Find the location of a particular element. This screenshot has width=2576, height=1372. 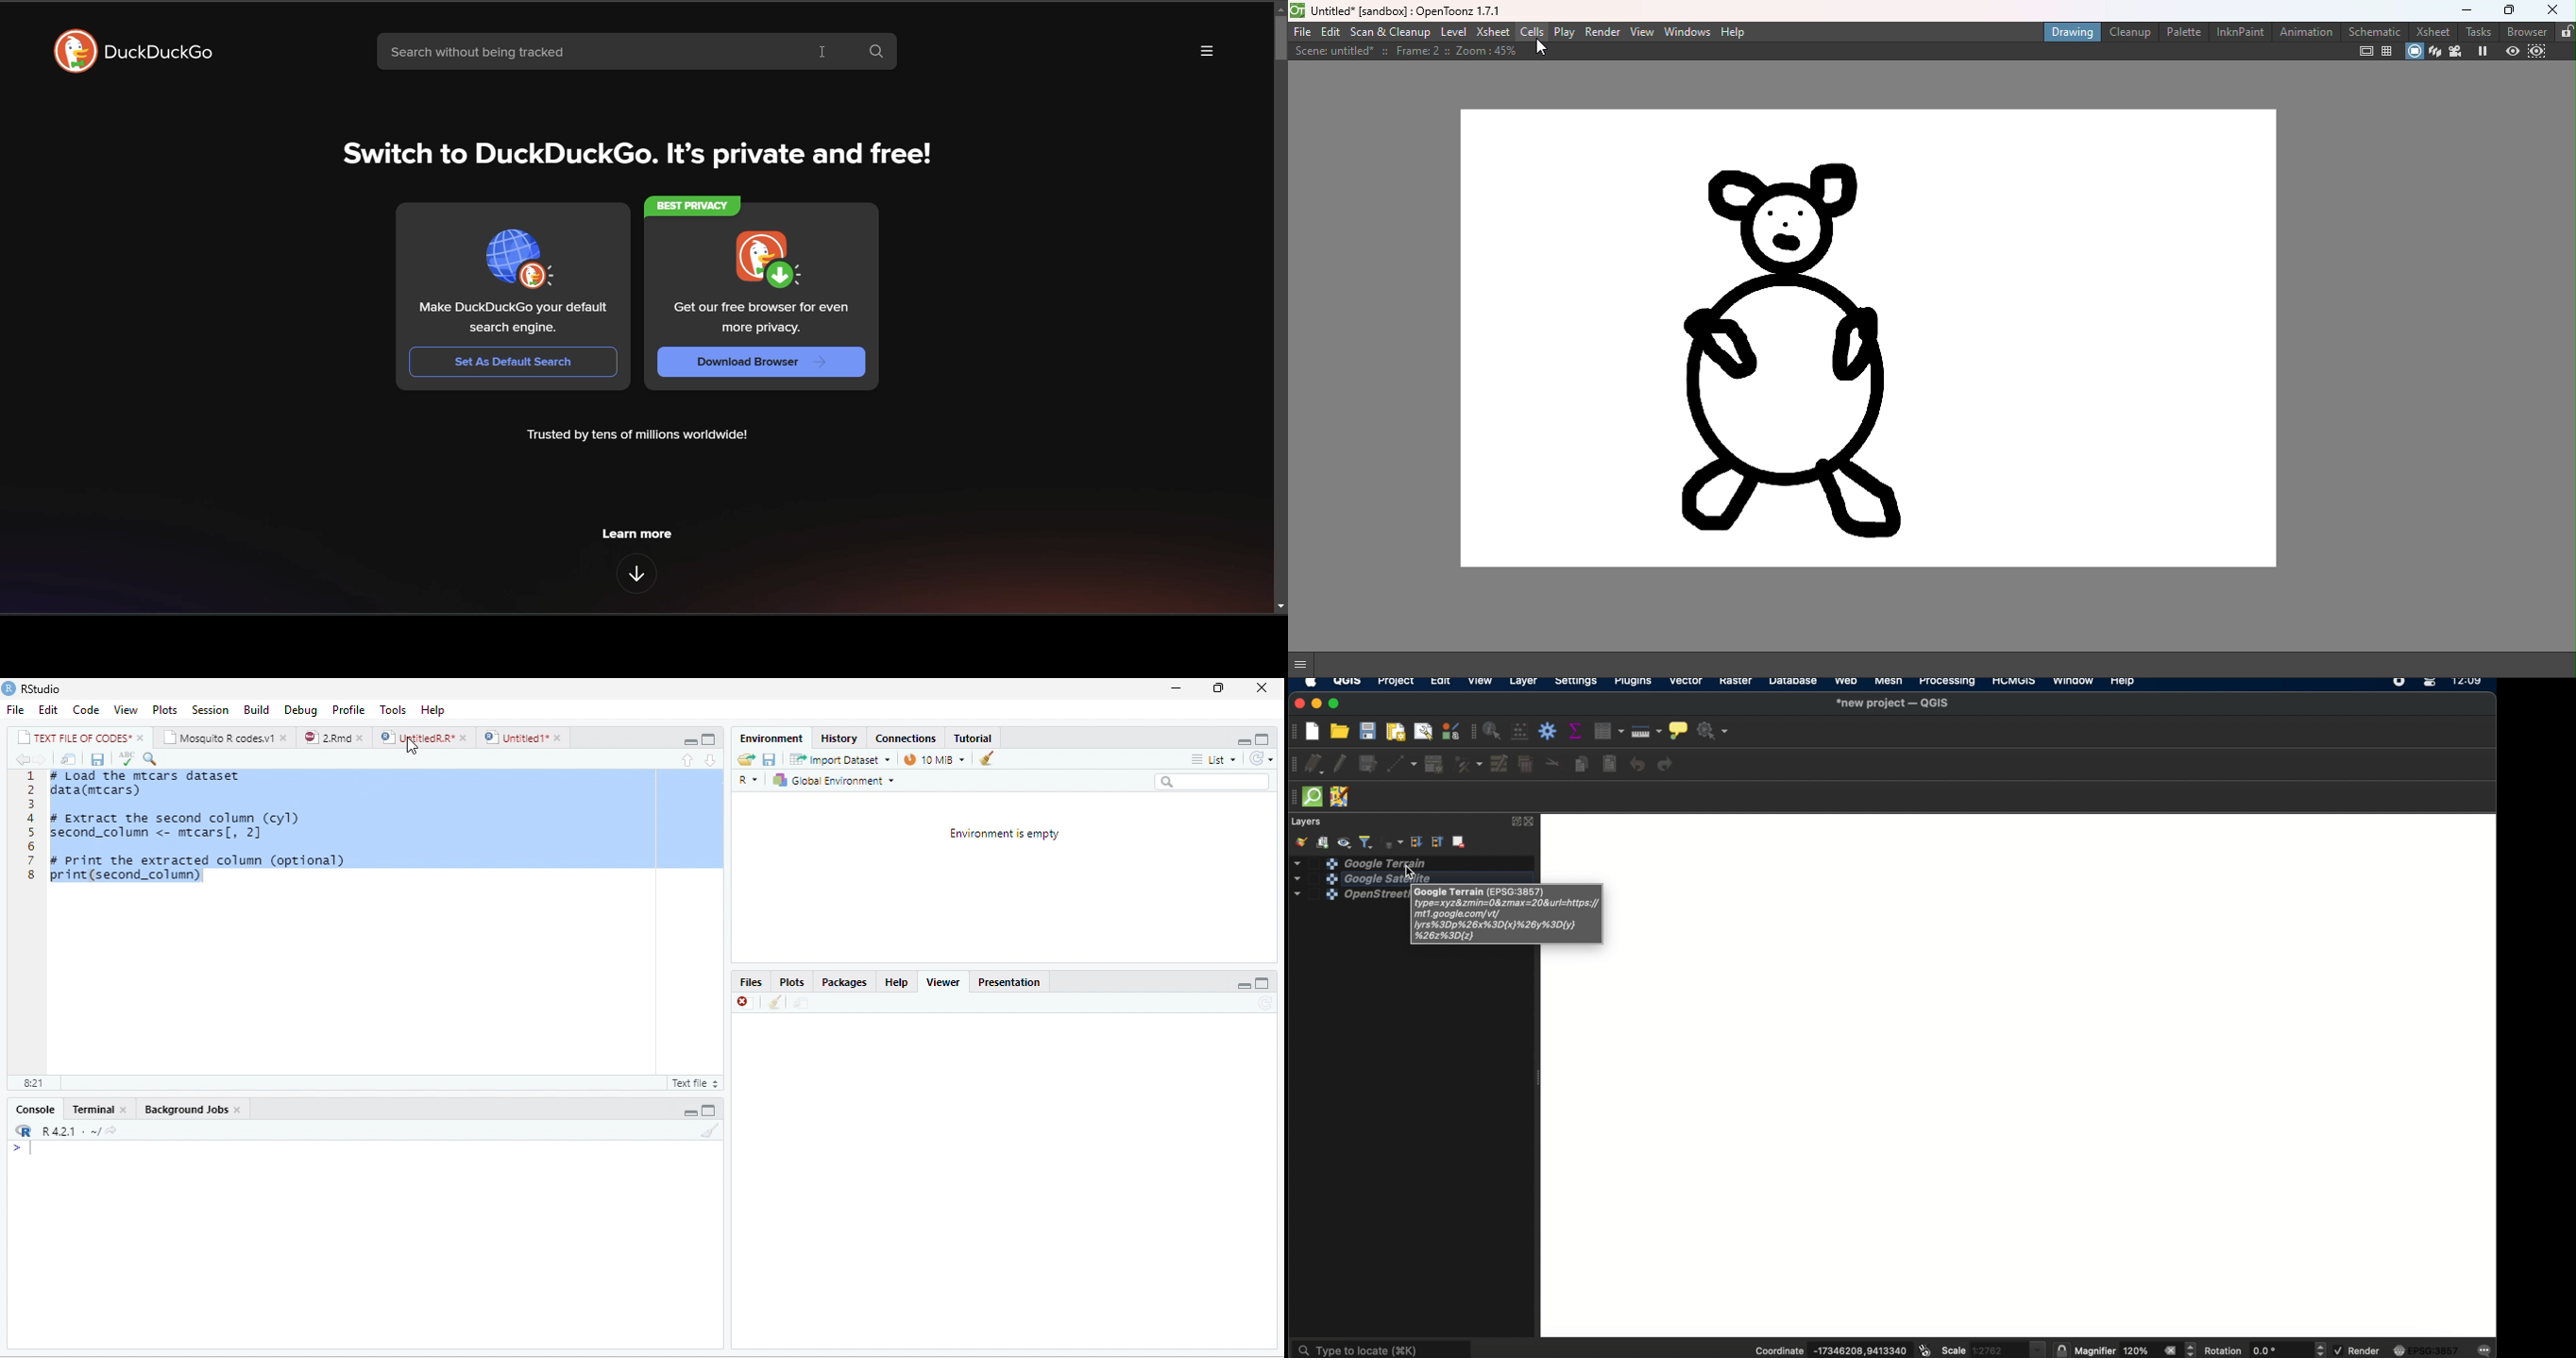

8:21 is located at coordinates (31, 1084).